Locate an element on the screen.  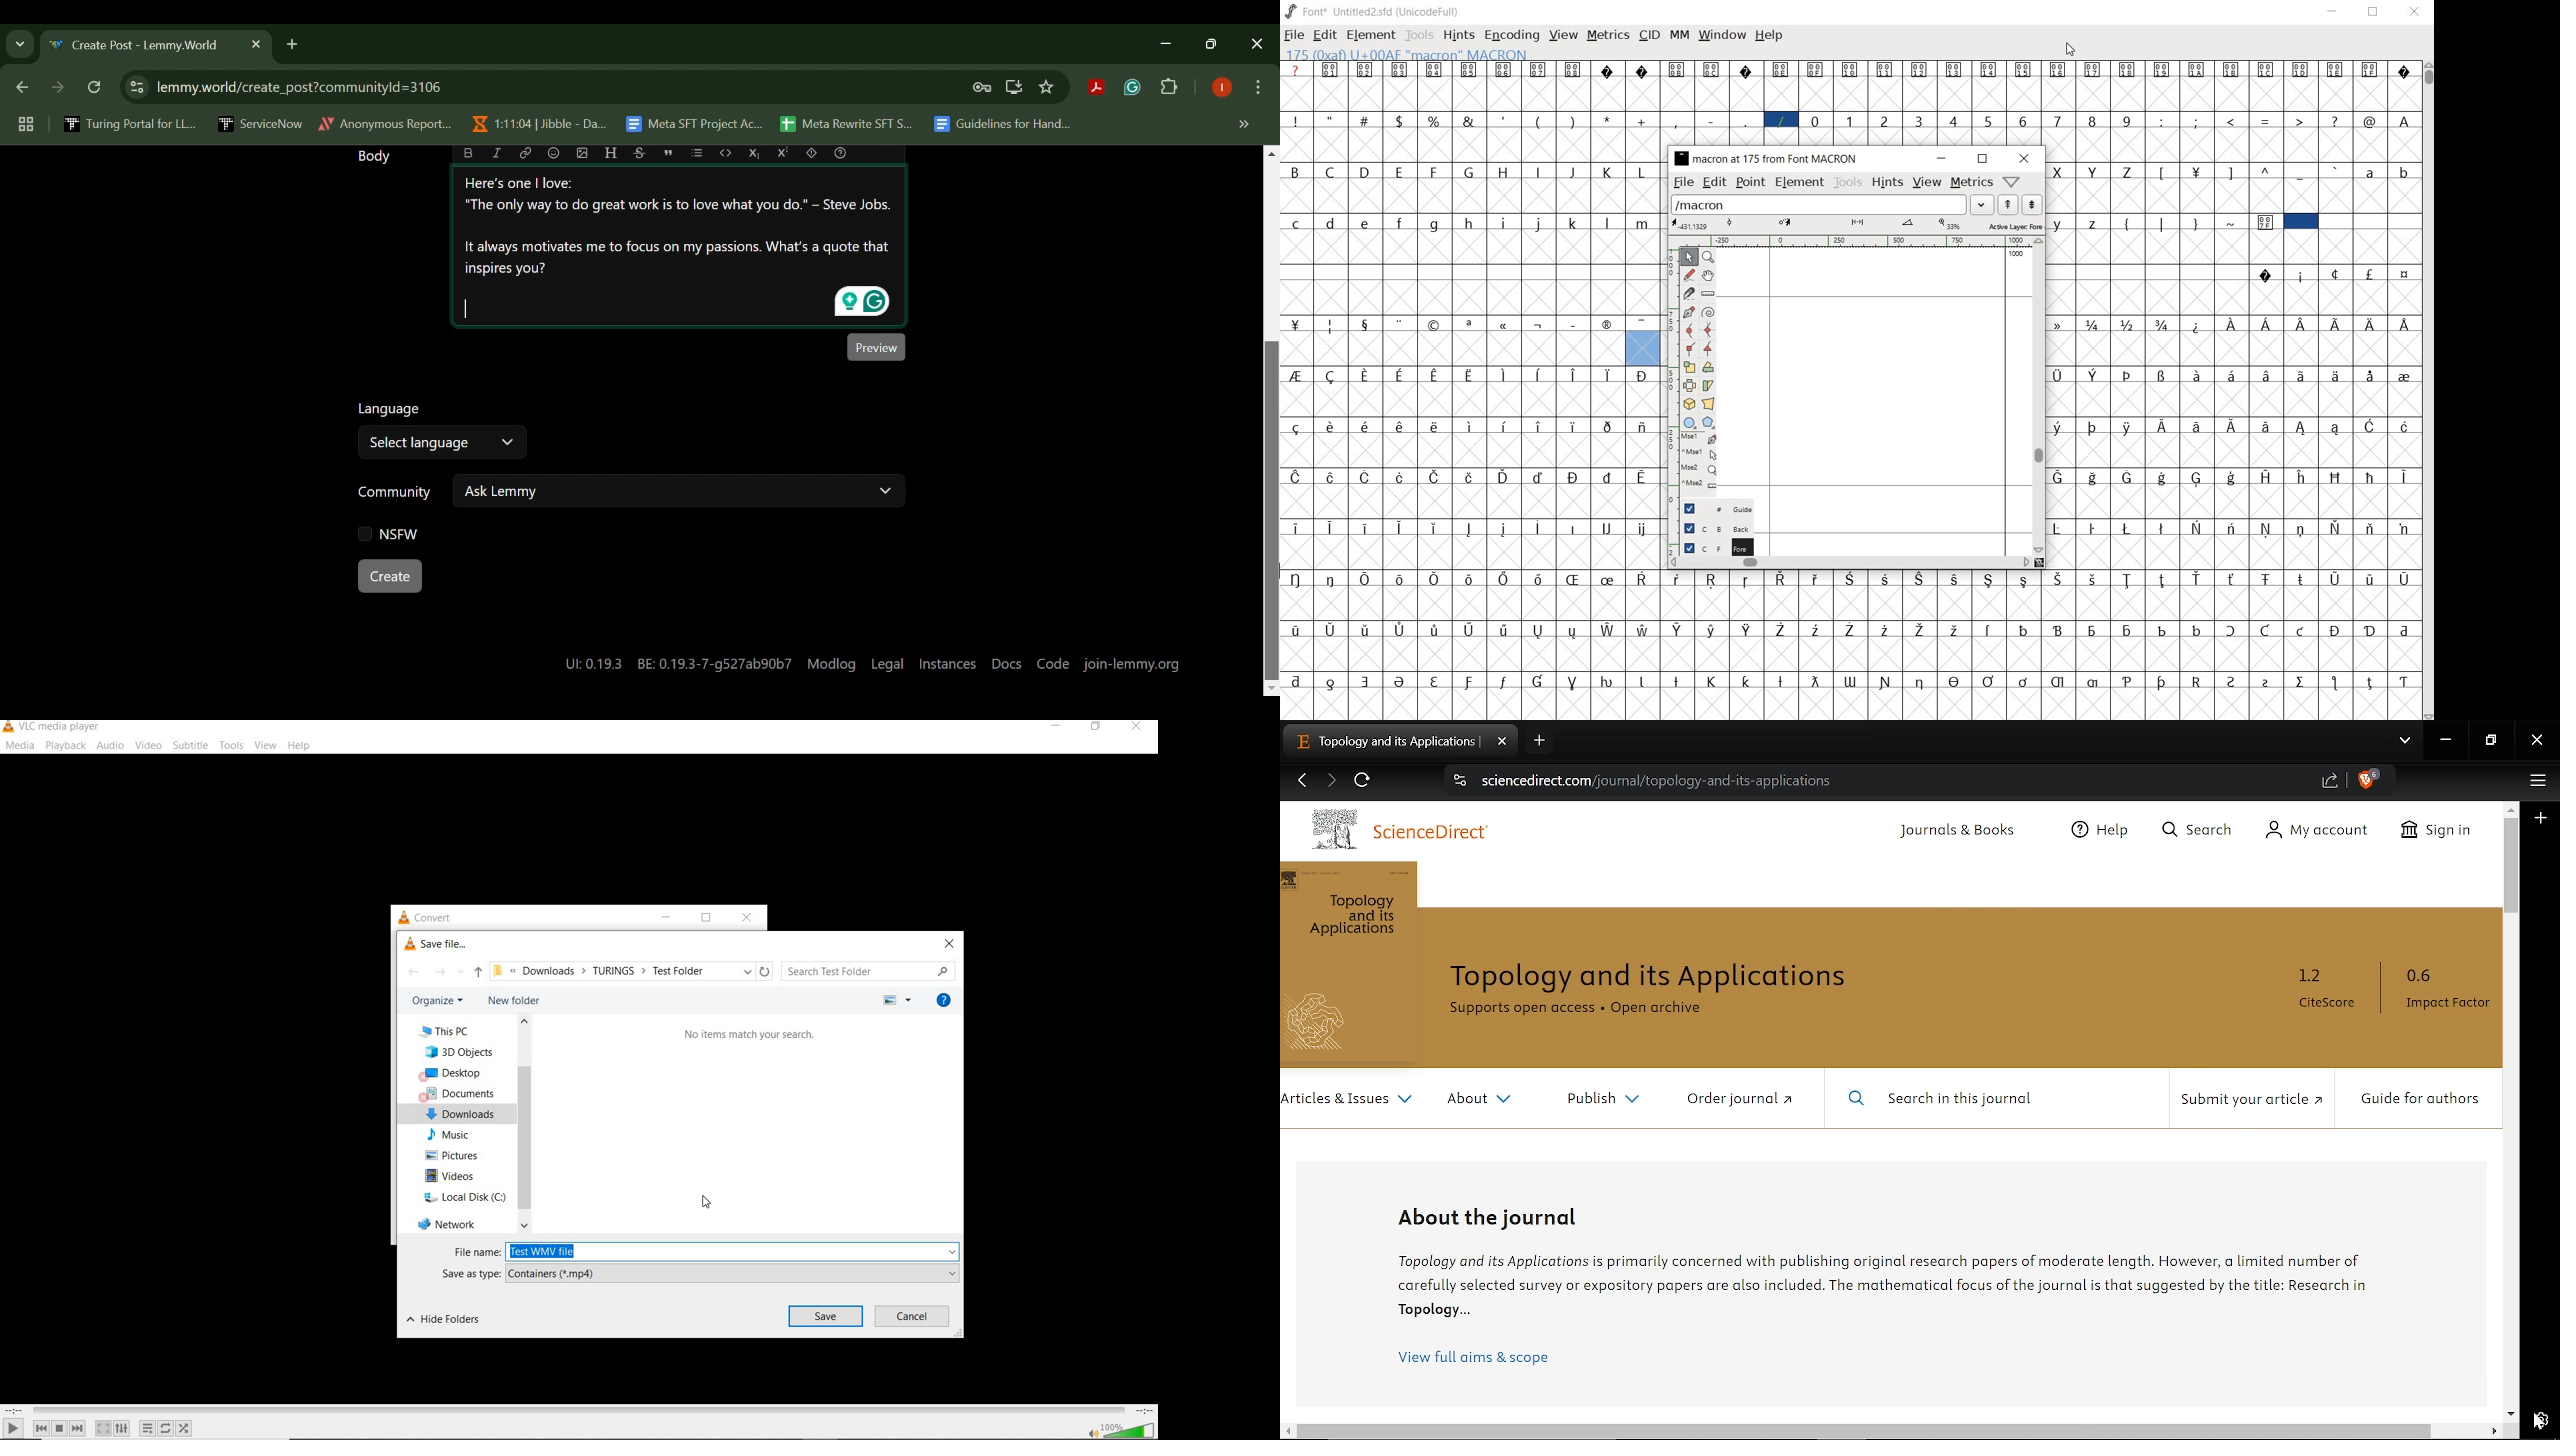
Symbol is located at coordinates (2093, 376).